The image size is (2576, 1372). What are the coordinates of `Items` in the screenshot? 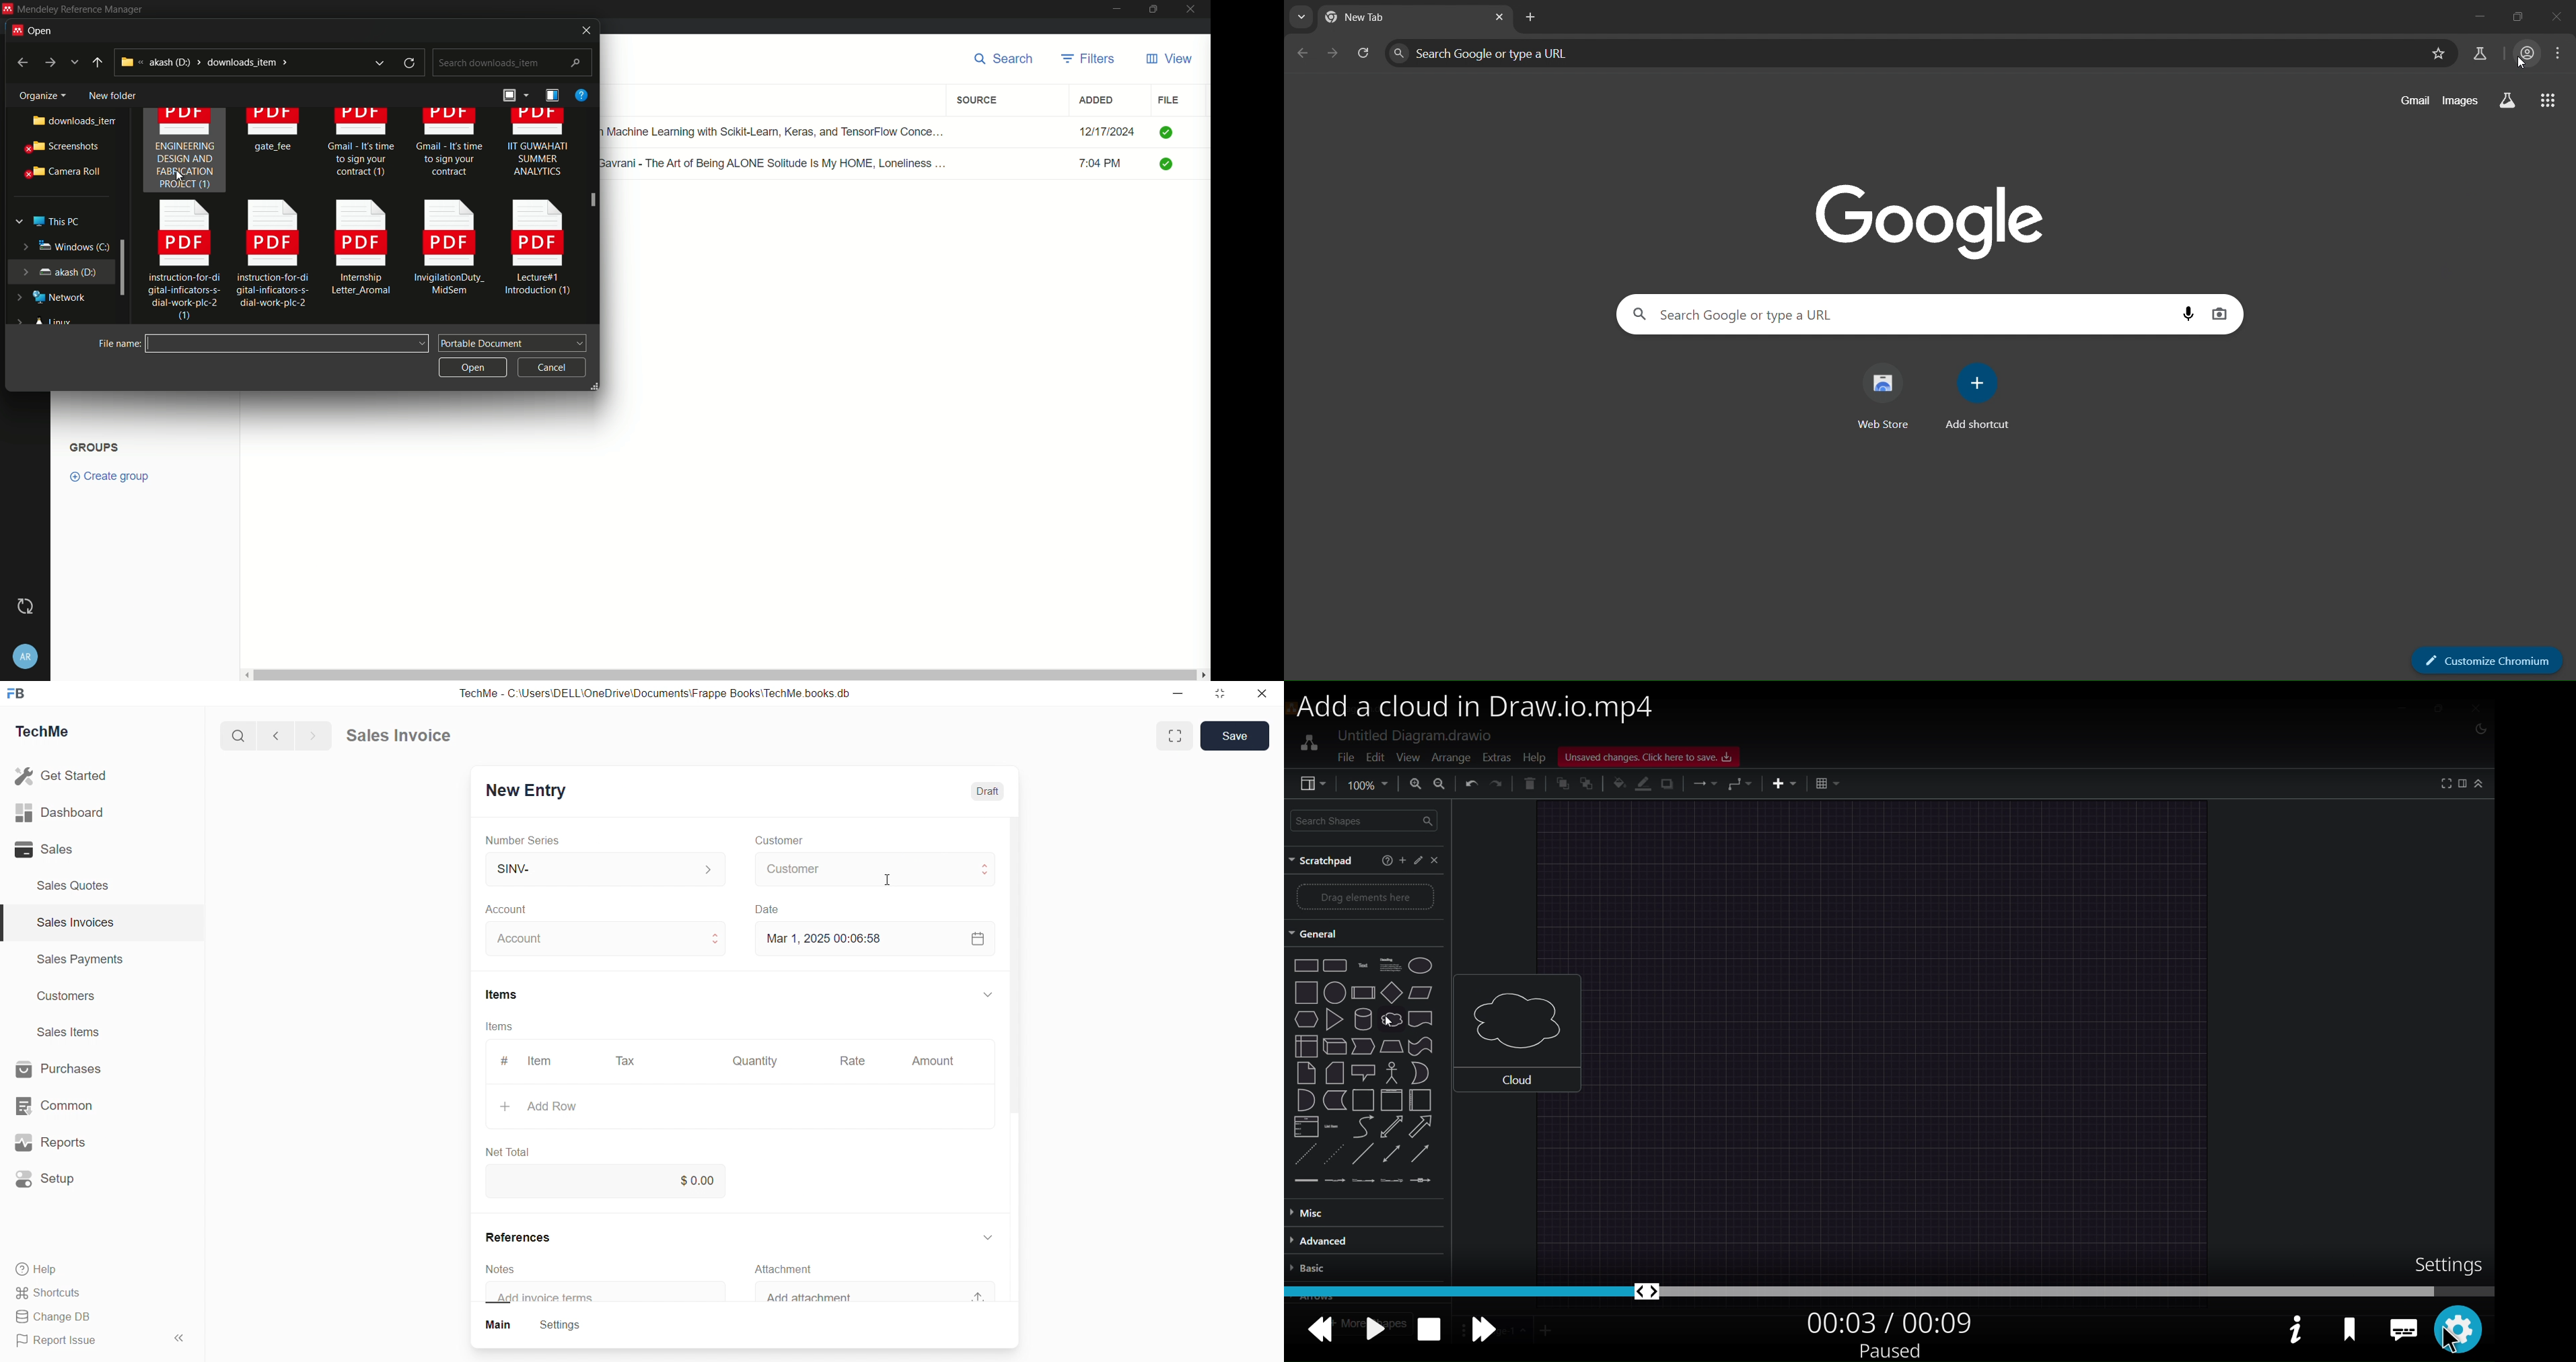 It's located at (511, 995).